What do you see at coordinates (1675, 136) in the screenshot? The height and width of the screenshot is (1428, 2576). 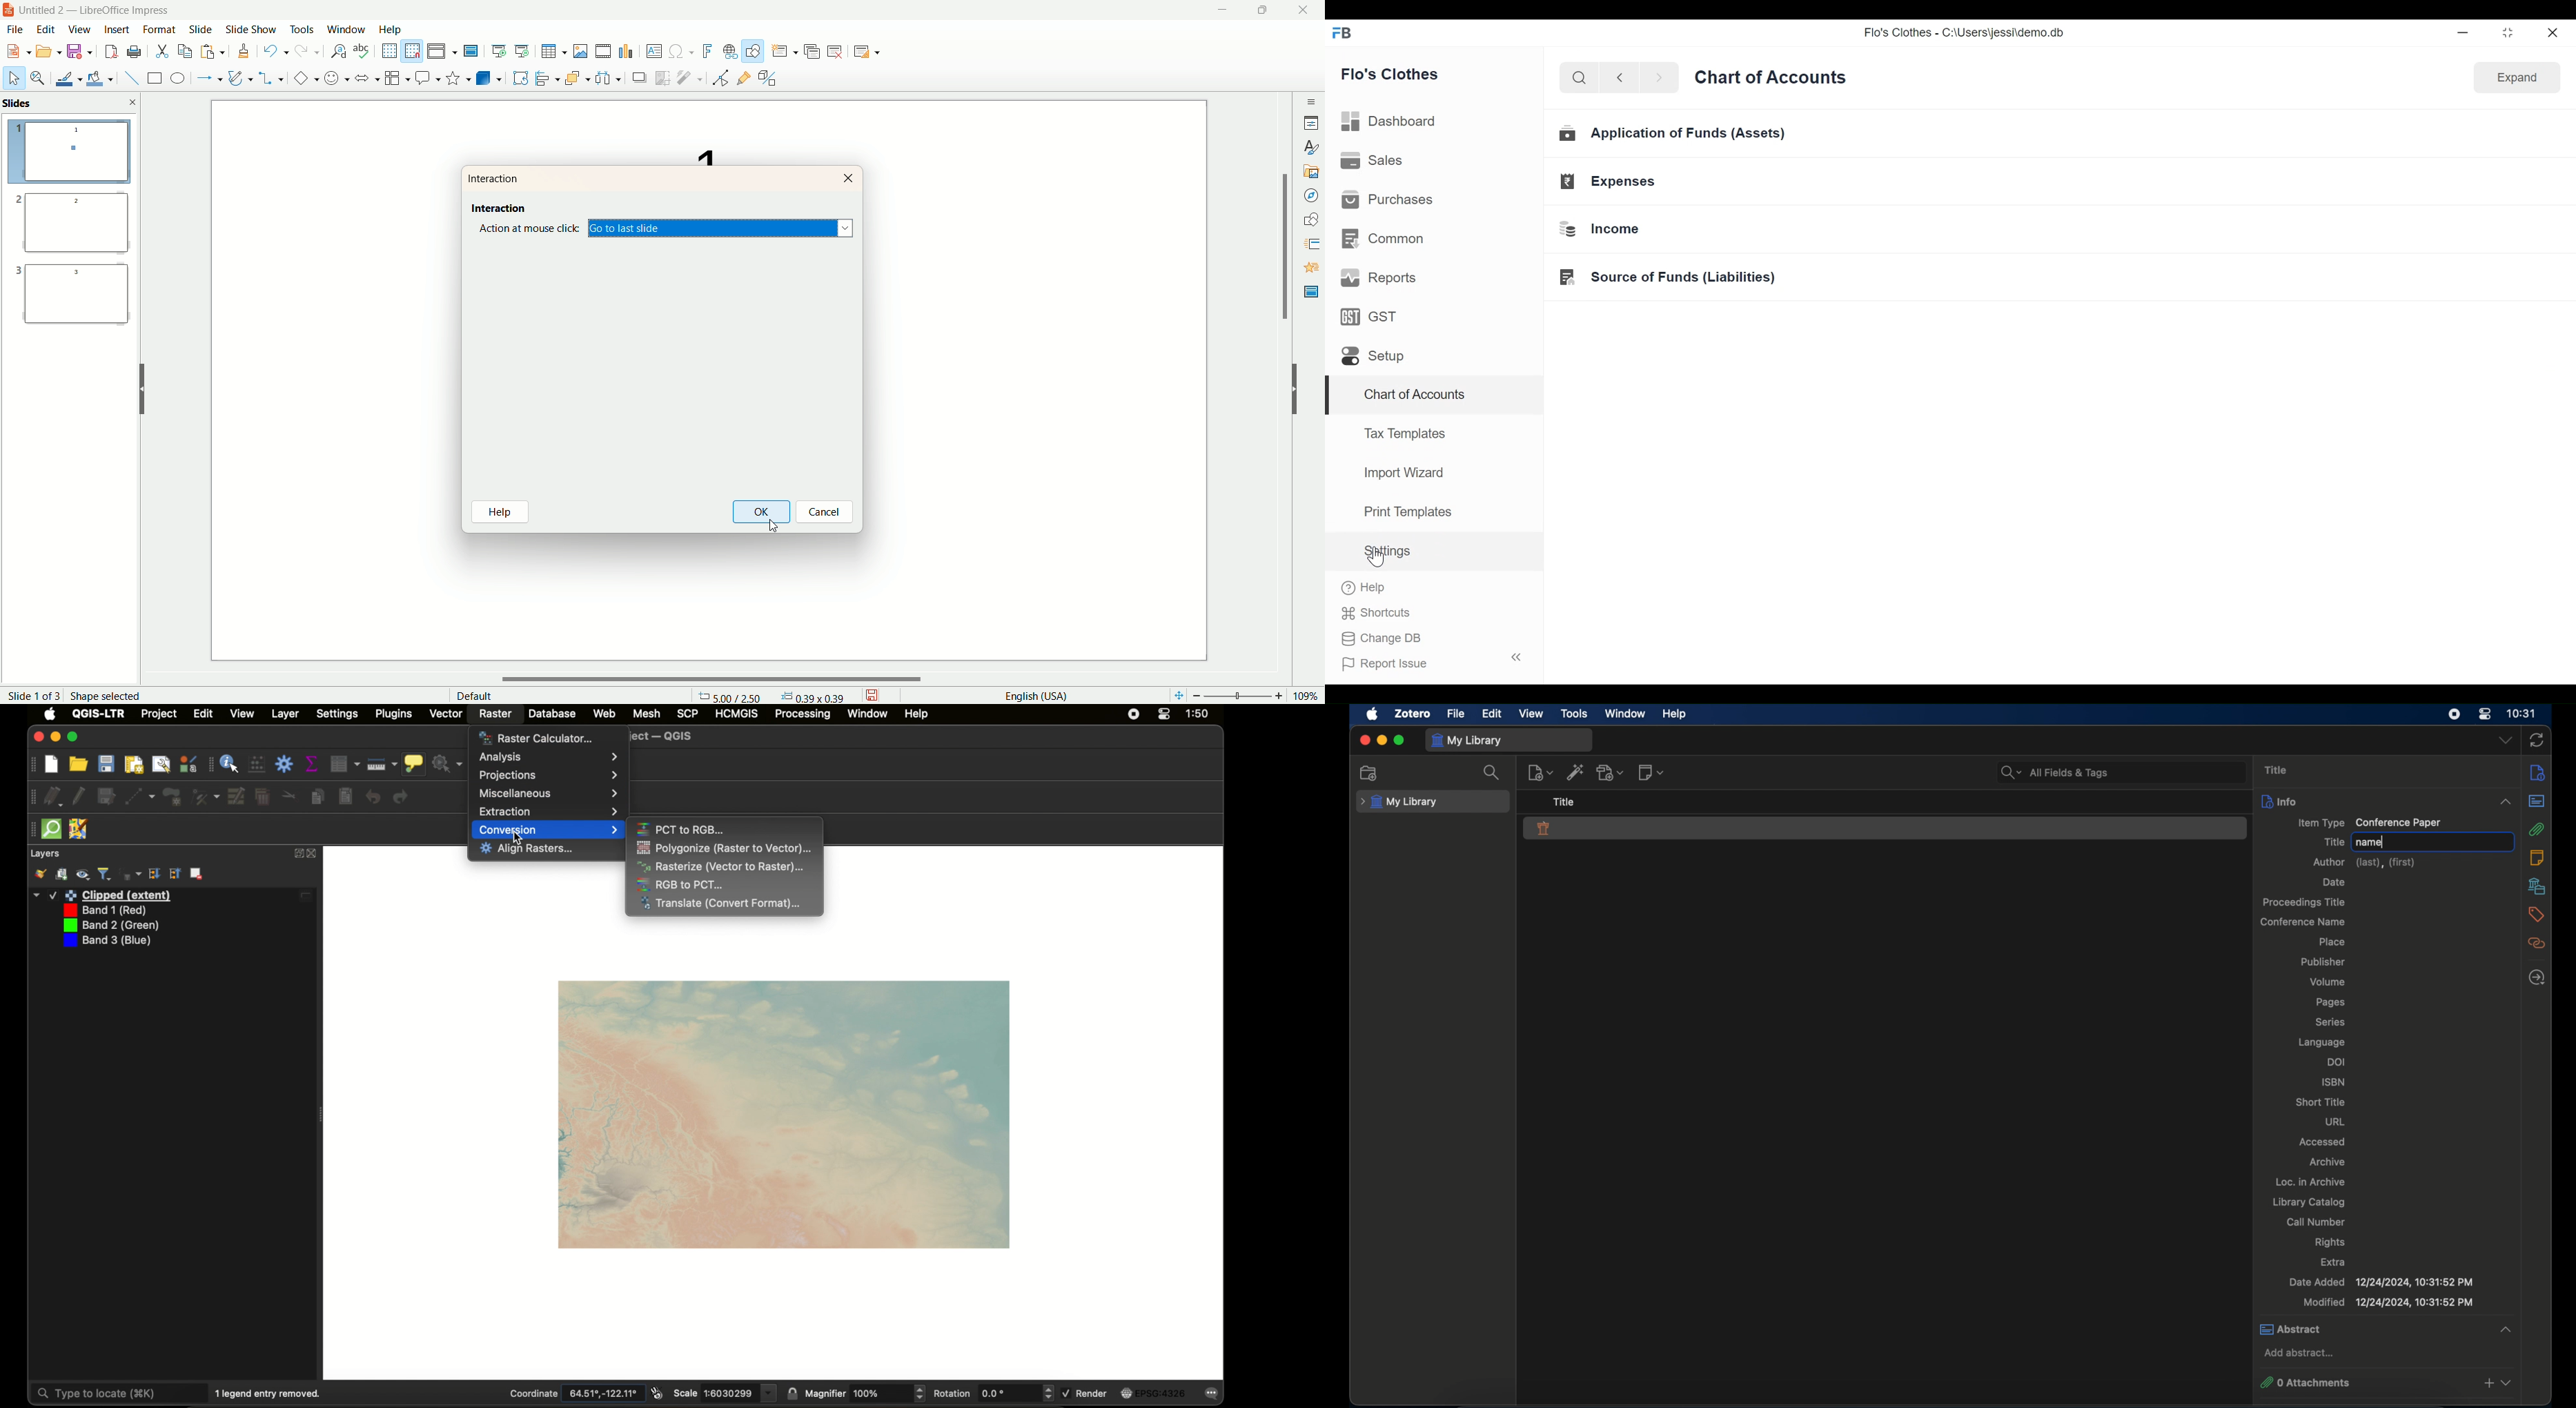 I see `Application of Funds (Assets)` at bounding box center [1675, 136].